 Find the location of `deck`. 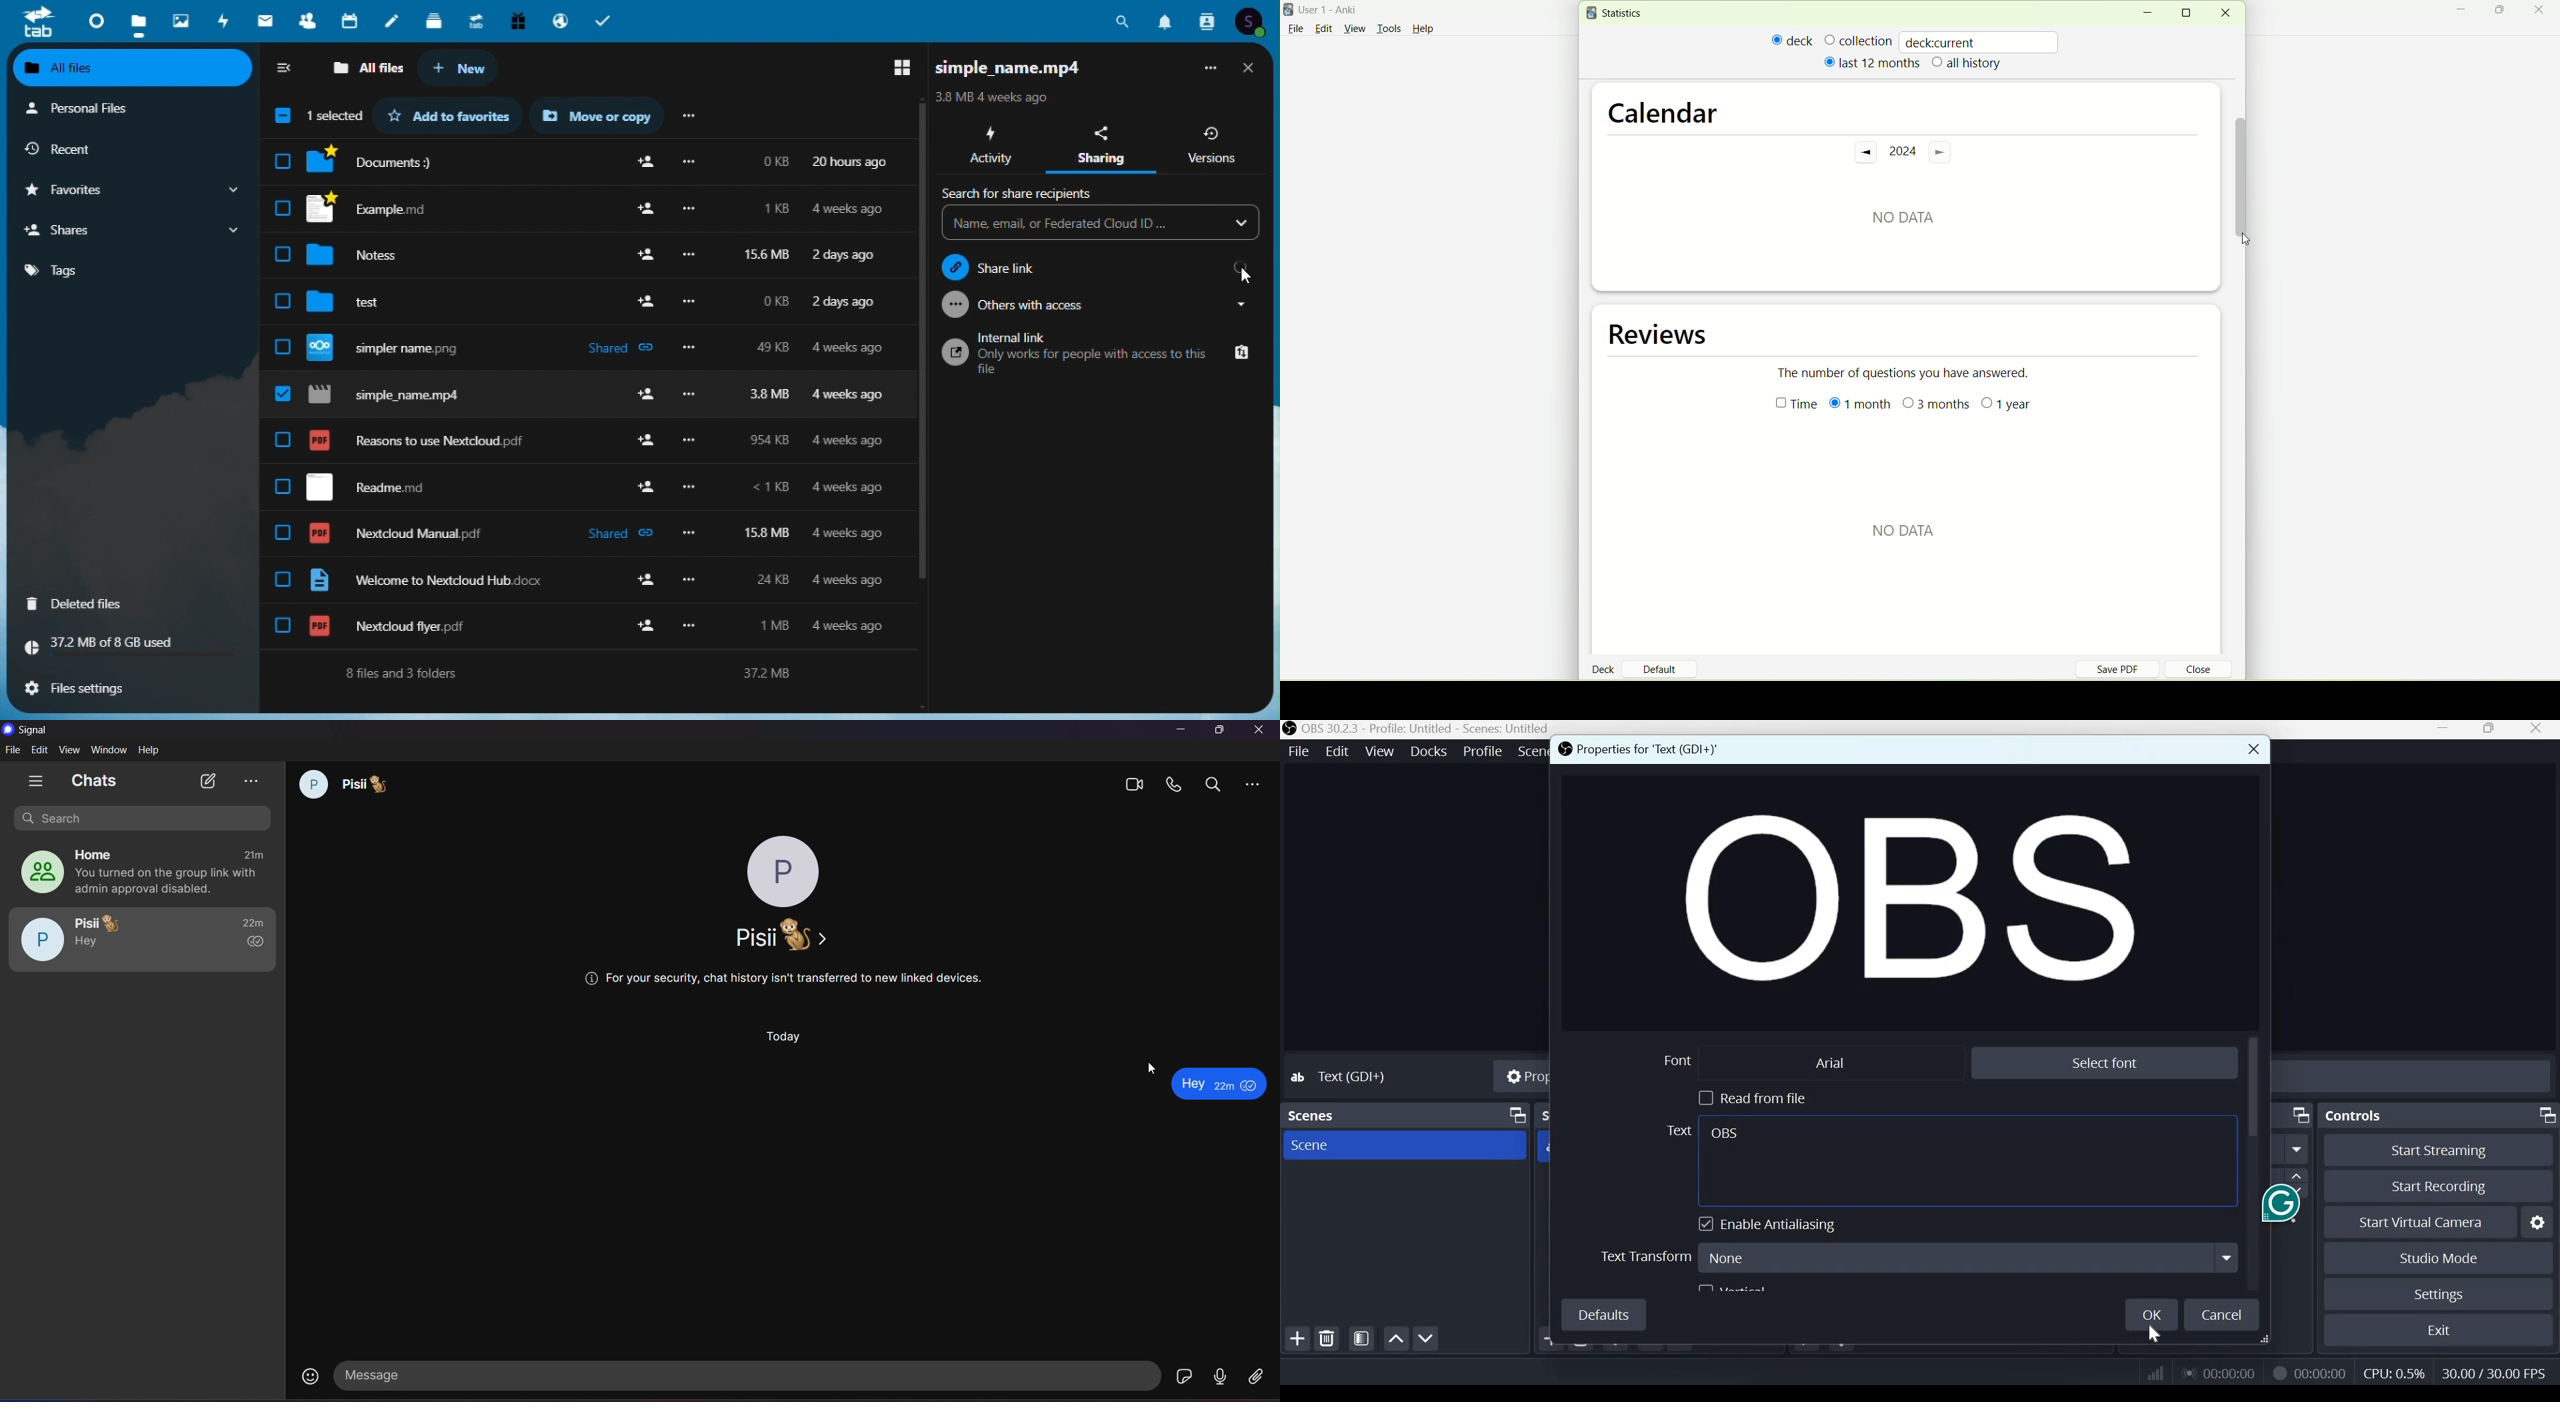

deck is located at coordinates (1793, 40).